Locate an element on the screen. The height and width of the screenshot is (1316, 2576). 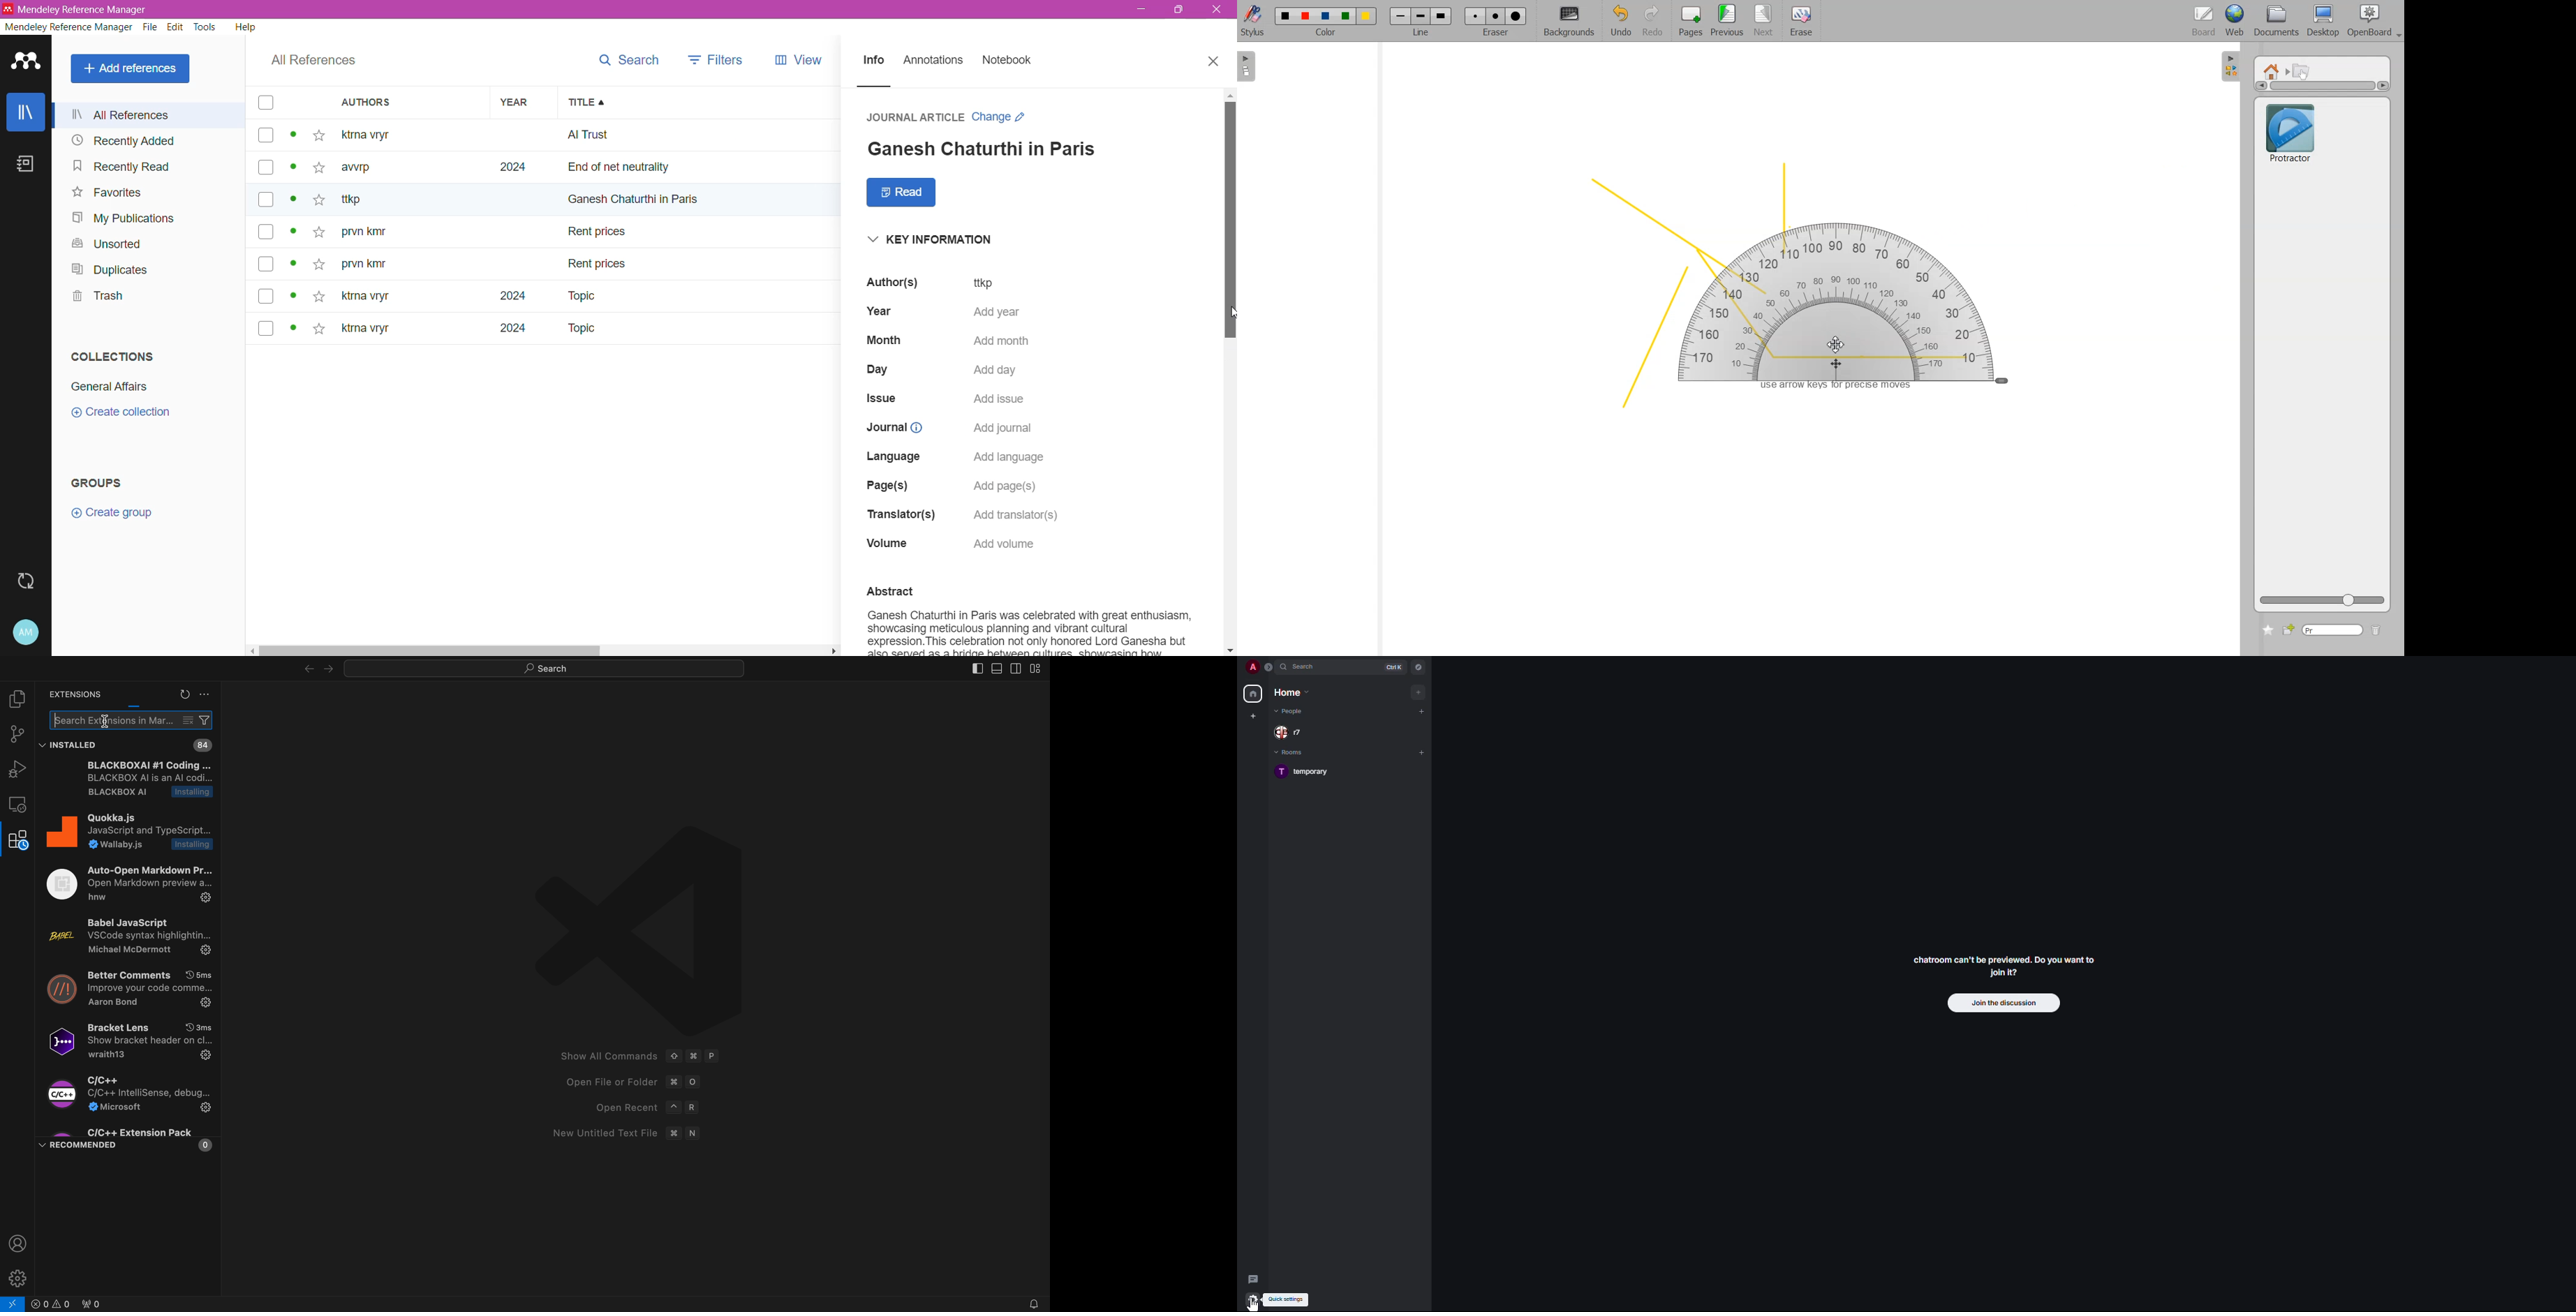
Title is located at coordinates (699, 102).